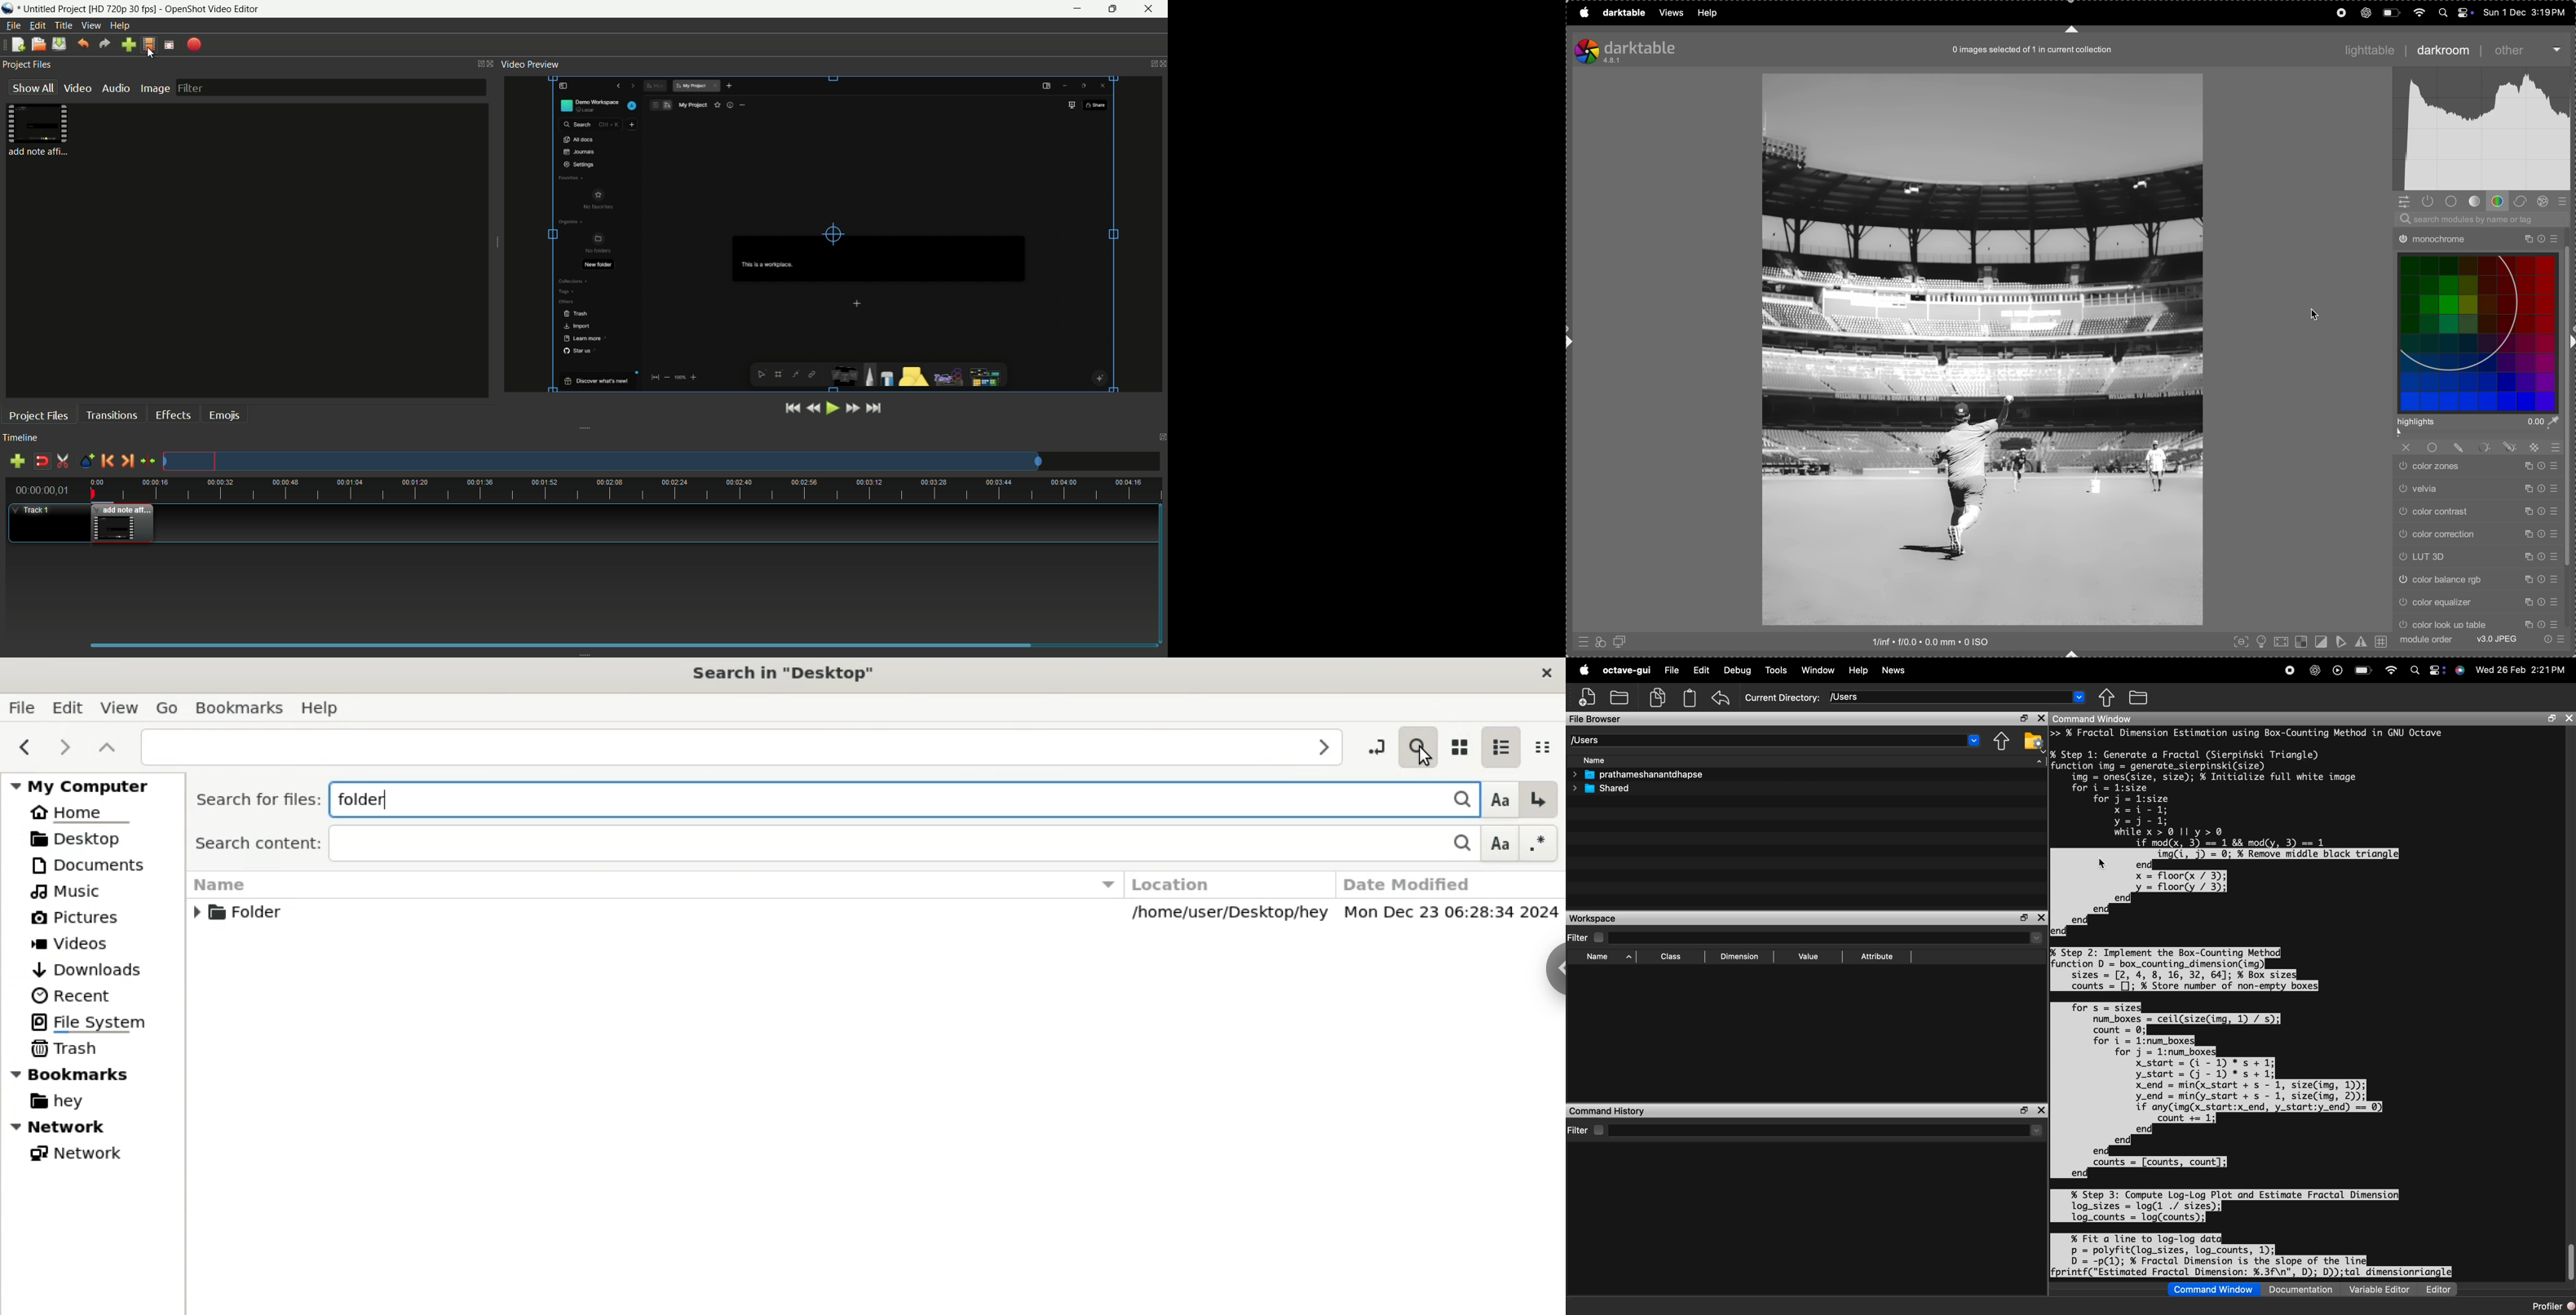 This screenshot has height=1316, width=2576. Describe the element at coordinates (1597, 719) in the screenshot. I see `File Browser` at that location.